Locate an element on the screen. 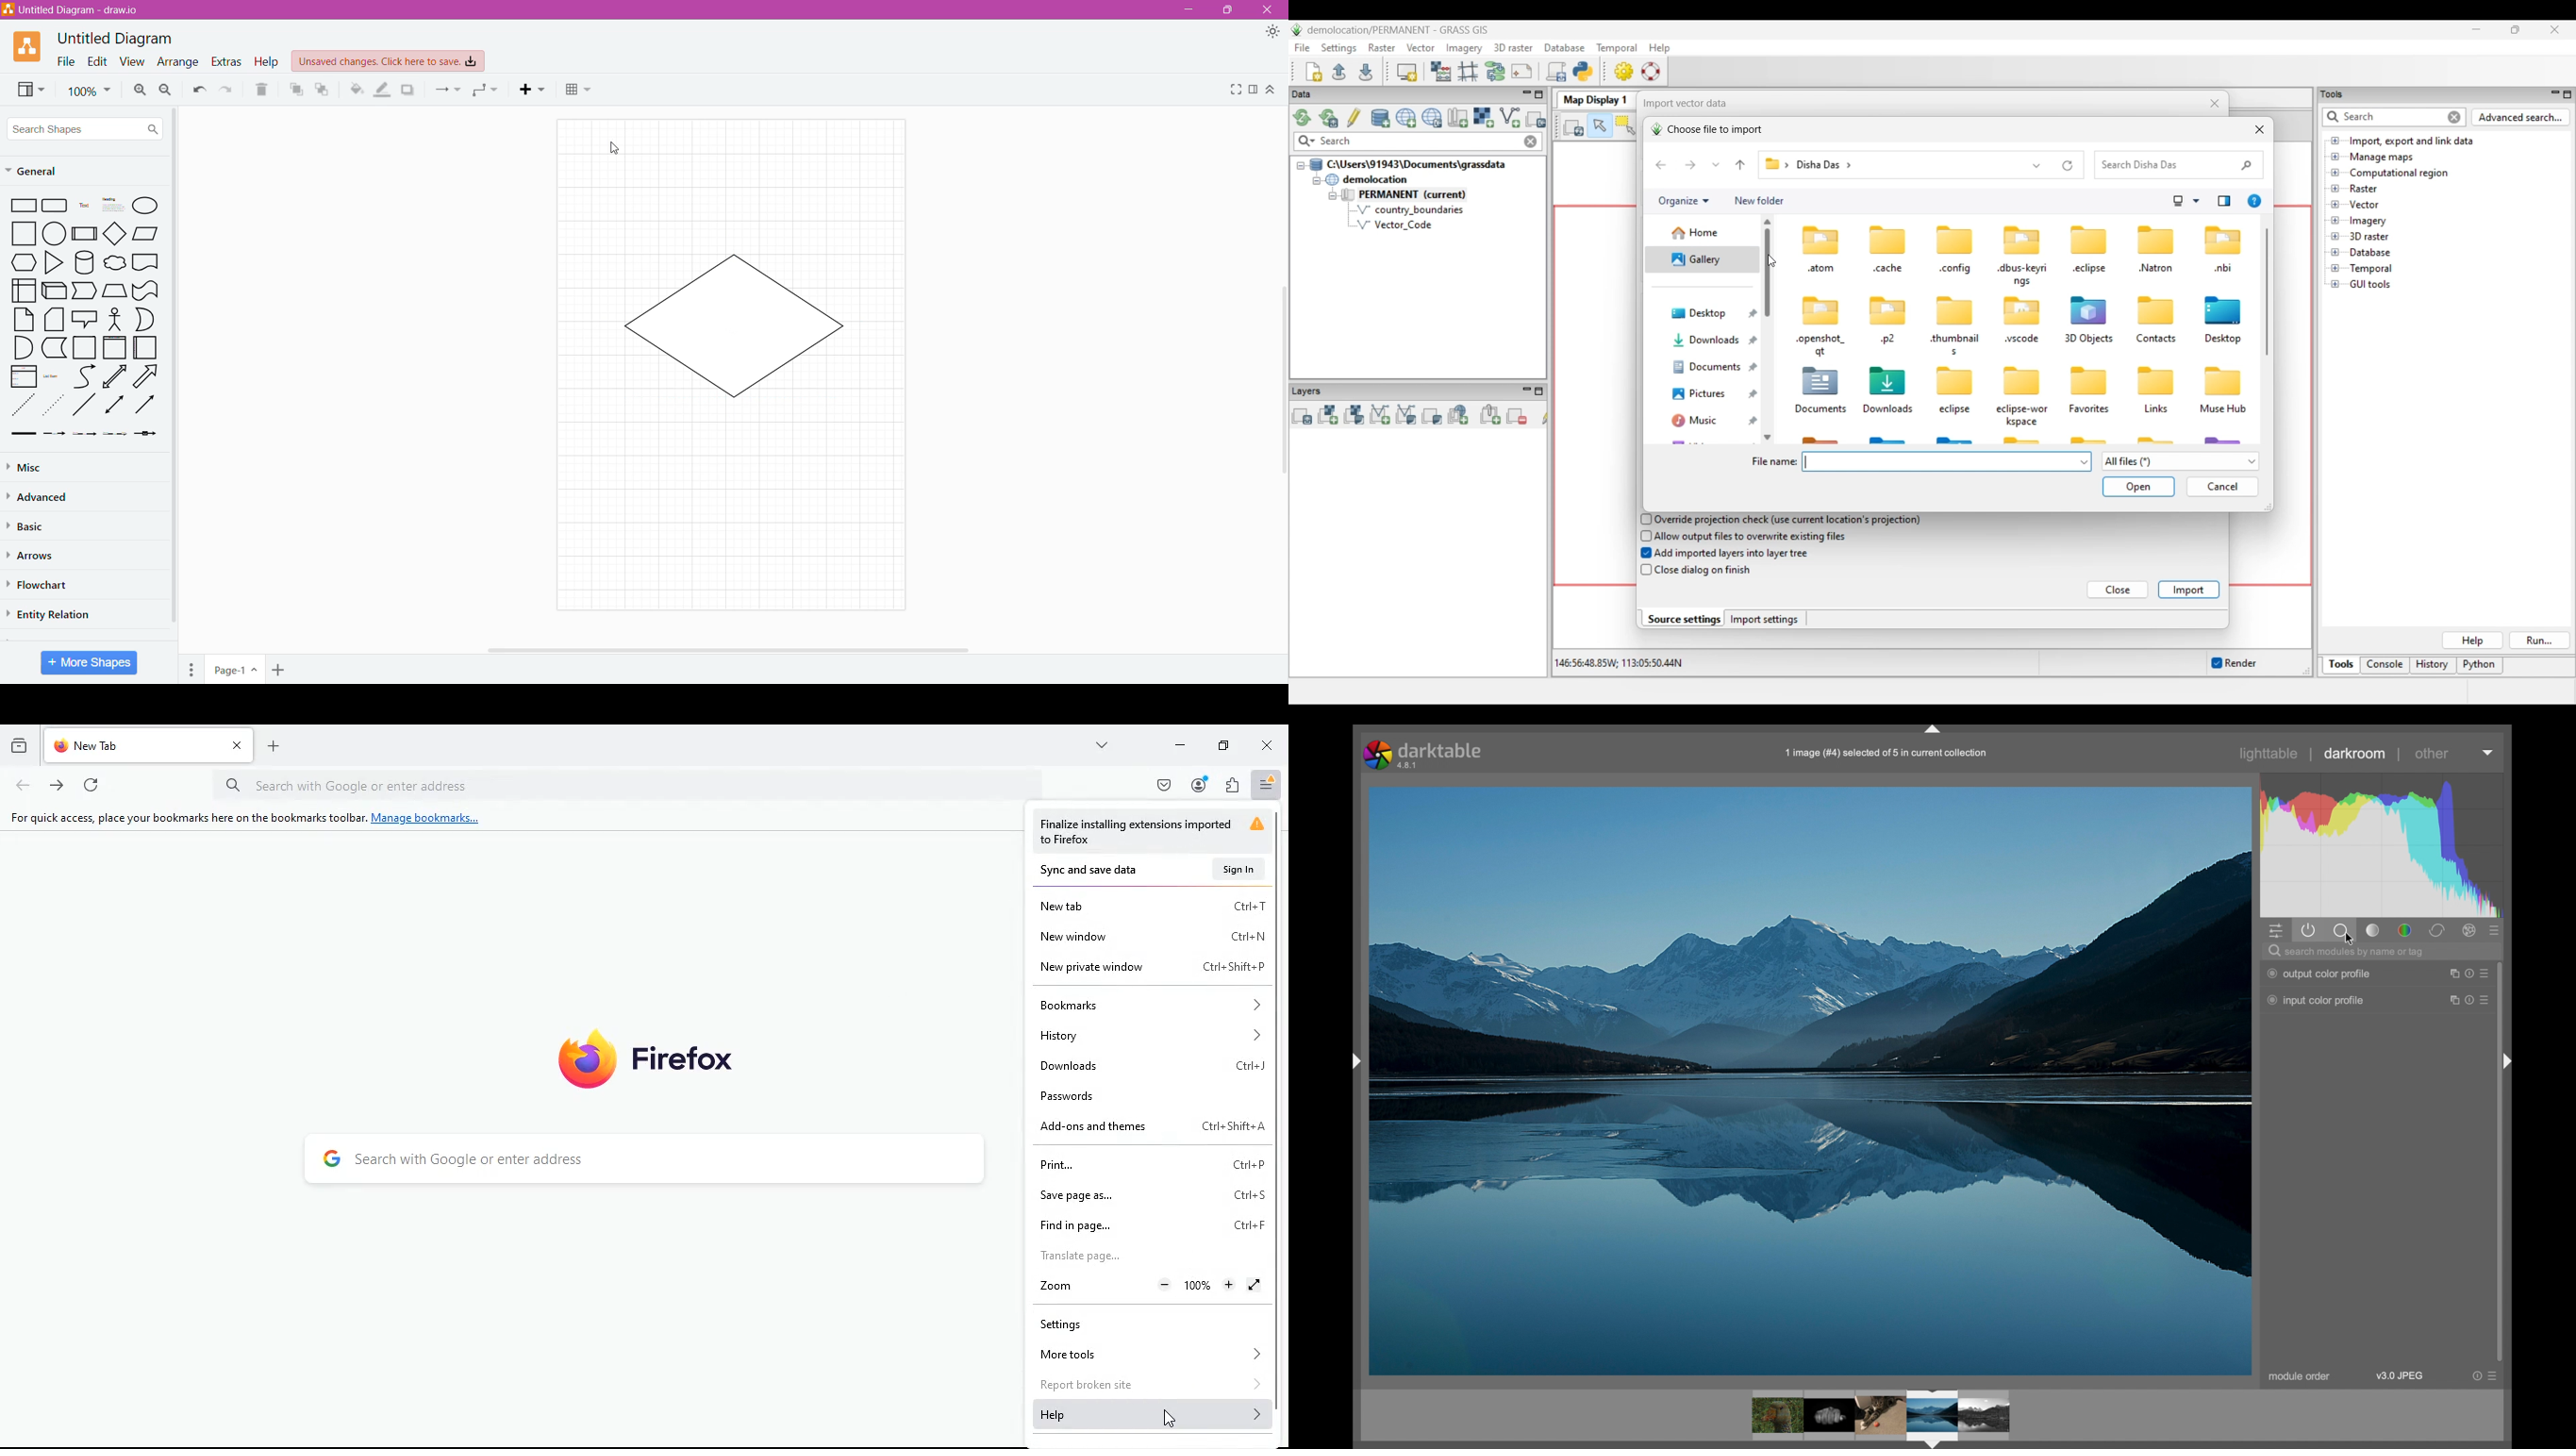 Image resolution: width=2576 pixels, height=1456 pixels. Vertical Scroll Bar is located at coordinates (1280, 375).